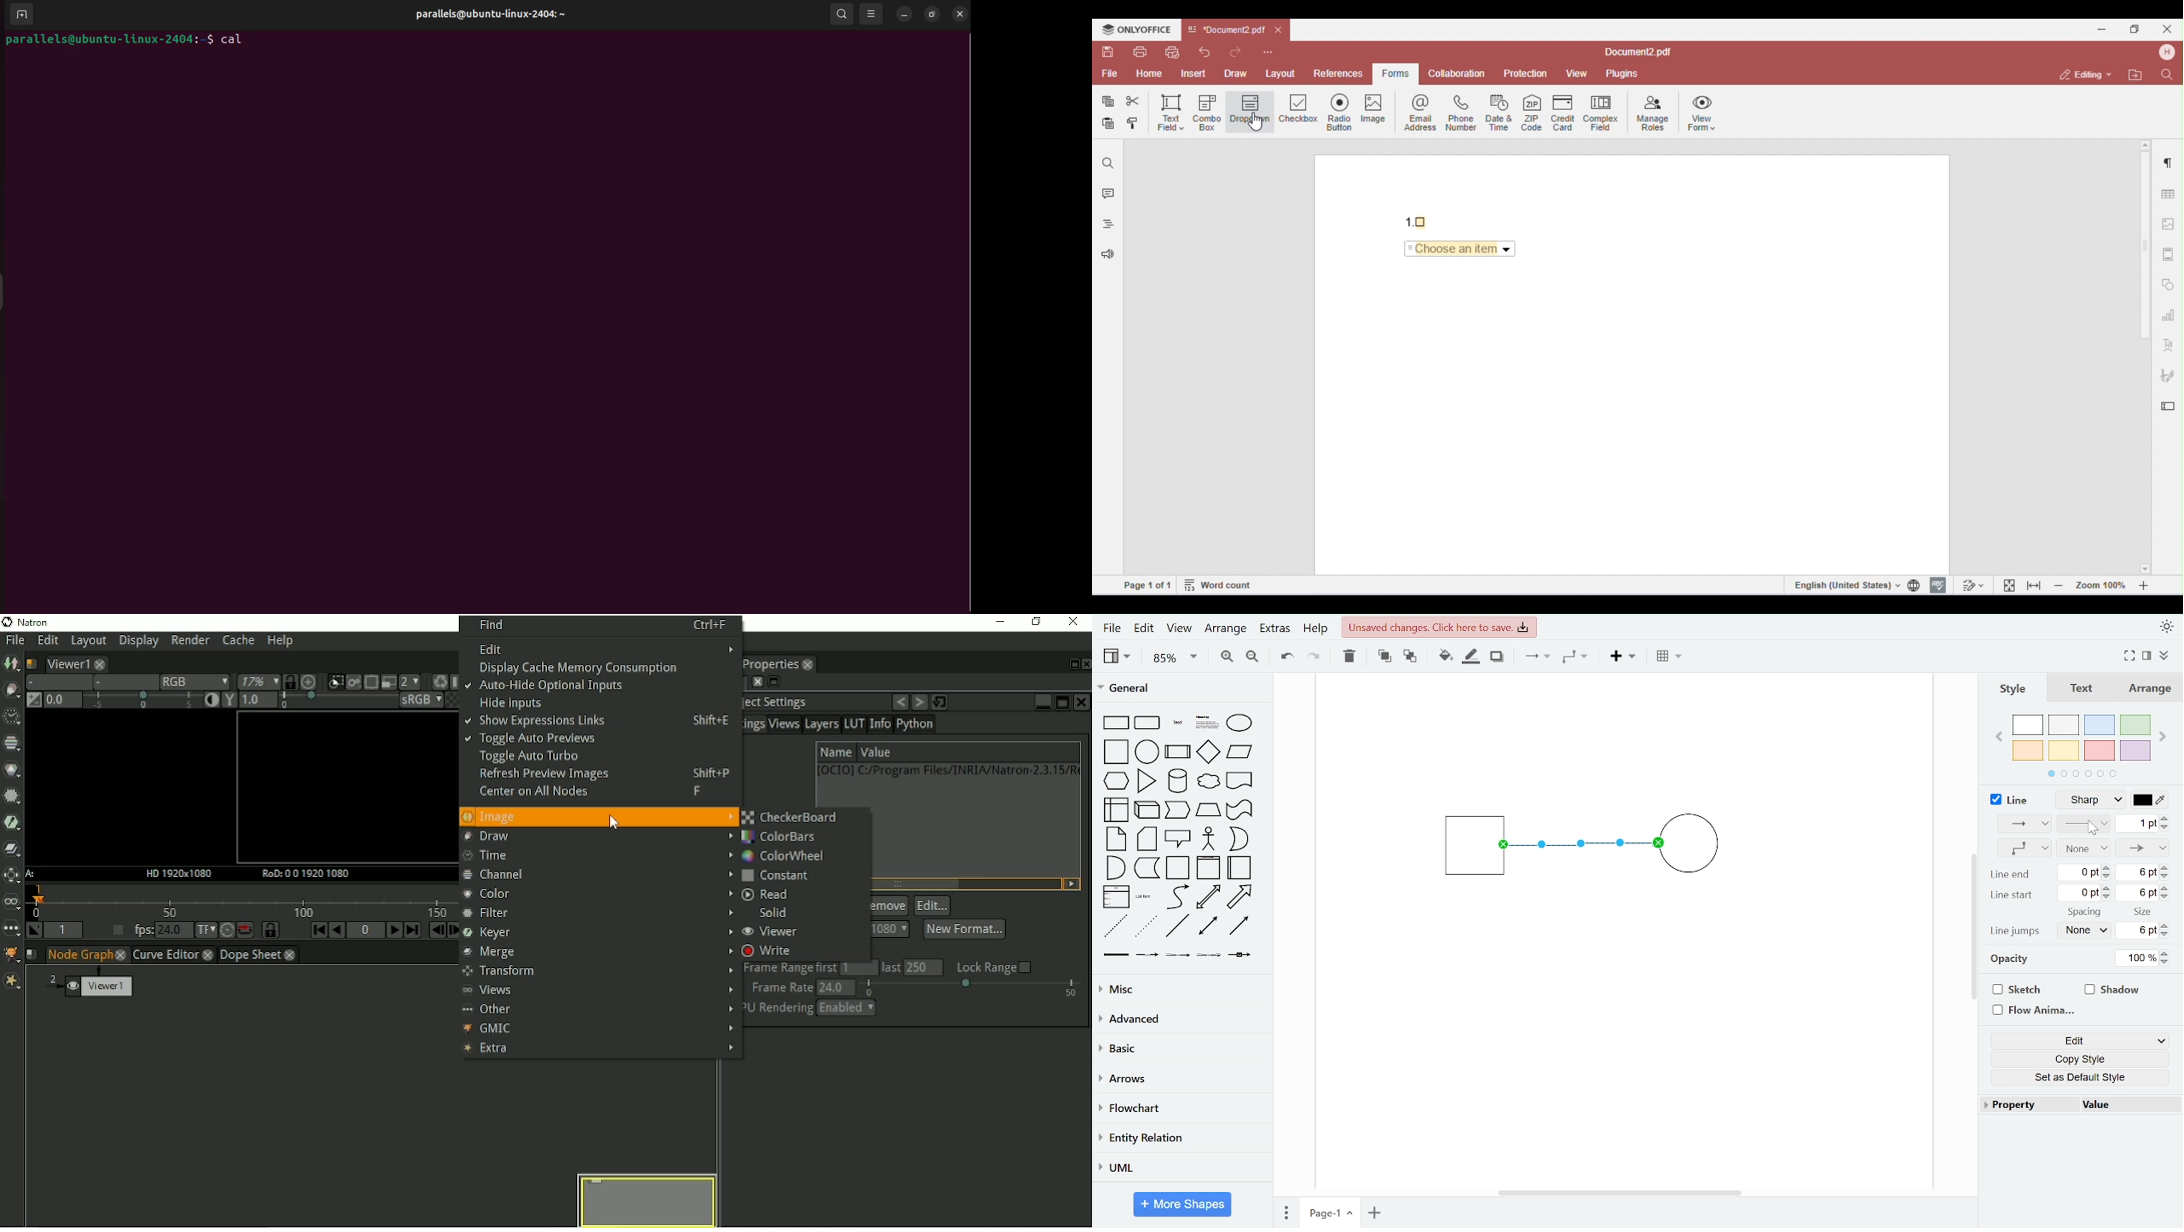 This screenshot has width=2184, height=1232. What do you see at coordinates (2014, 690) in the screenshot?
I see `style` at bounding box center [2014, 690].